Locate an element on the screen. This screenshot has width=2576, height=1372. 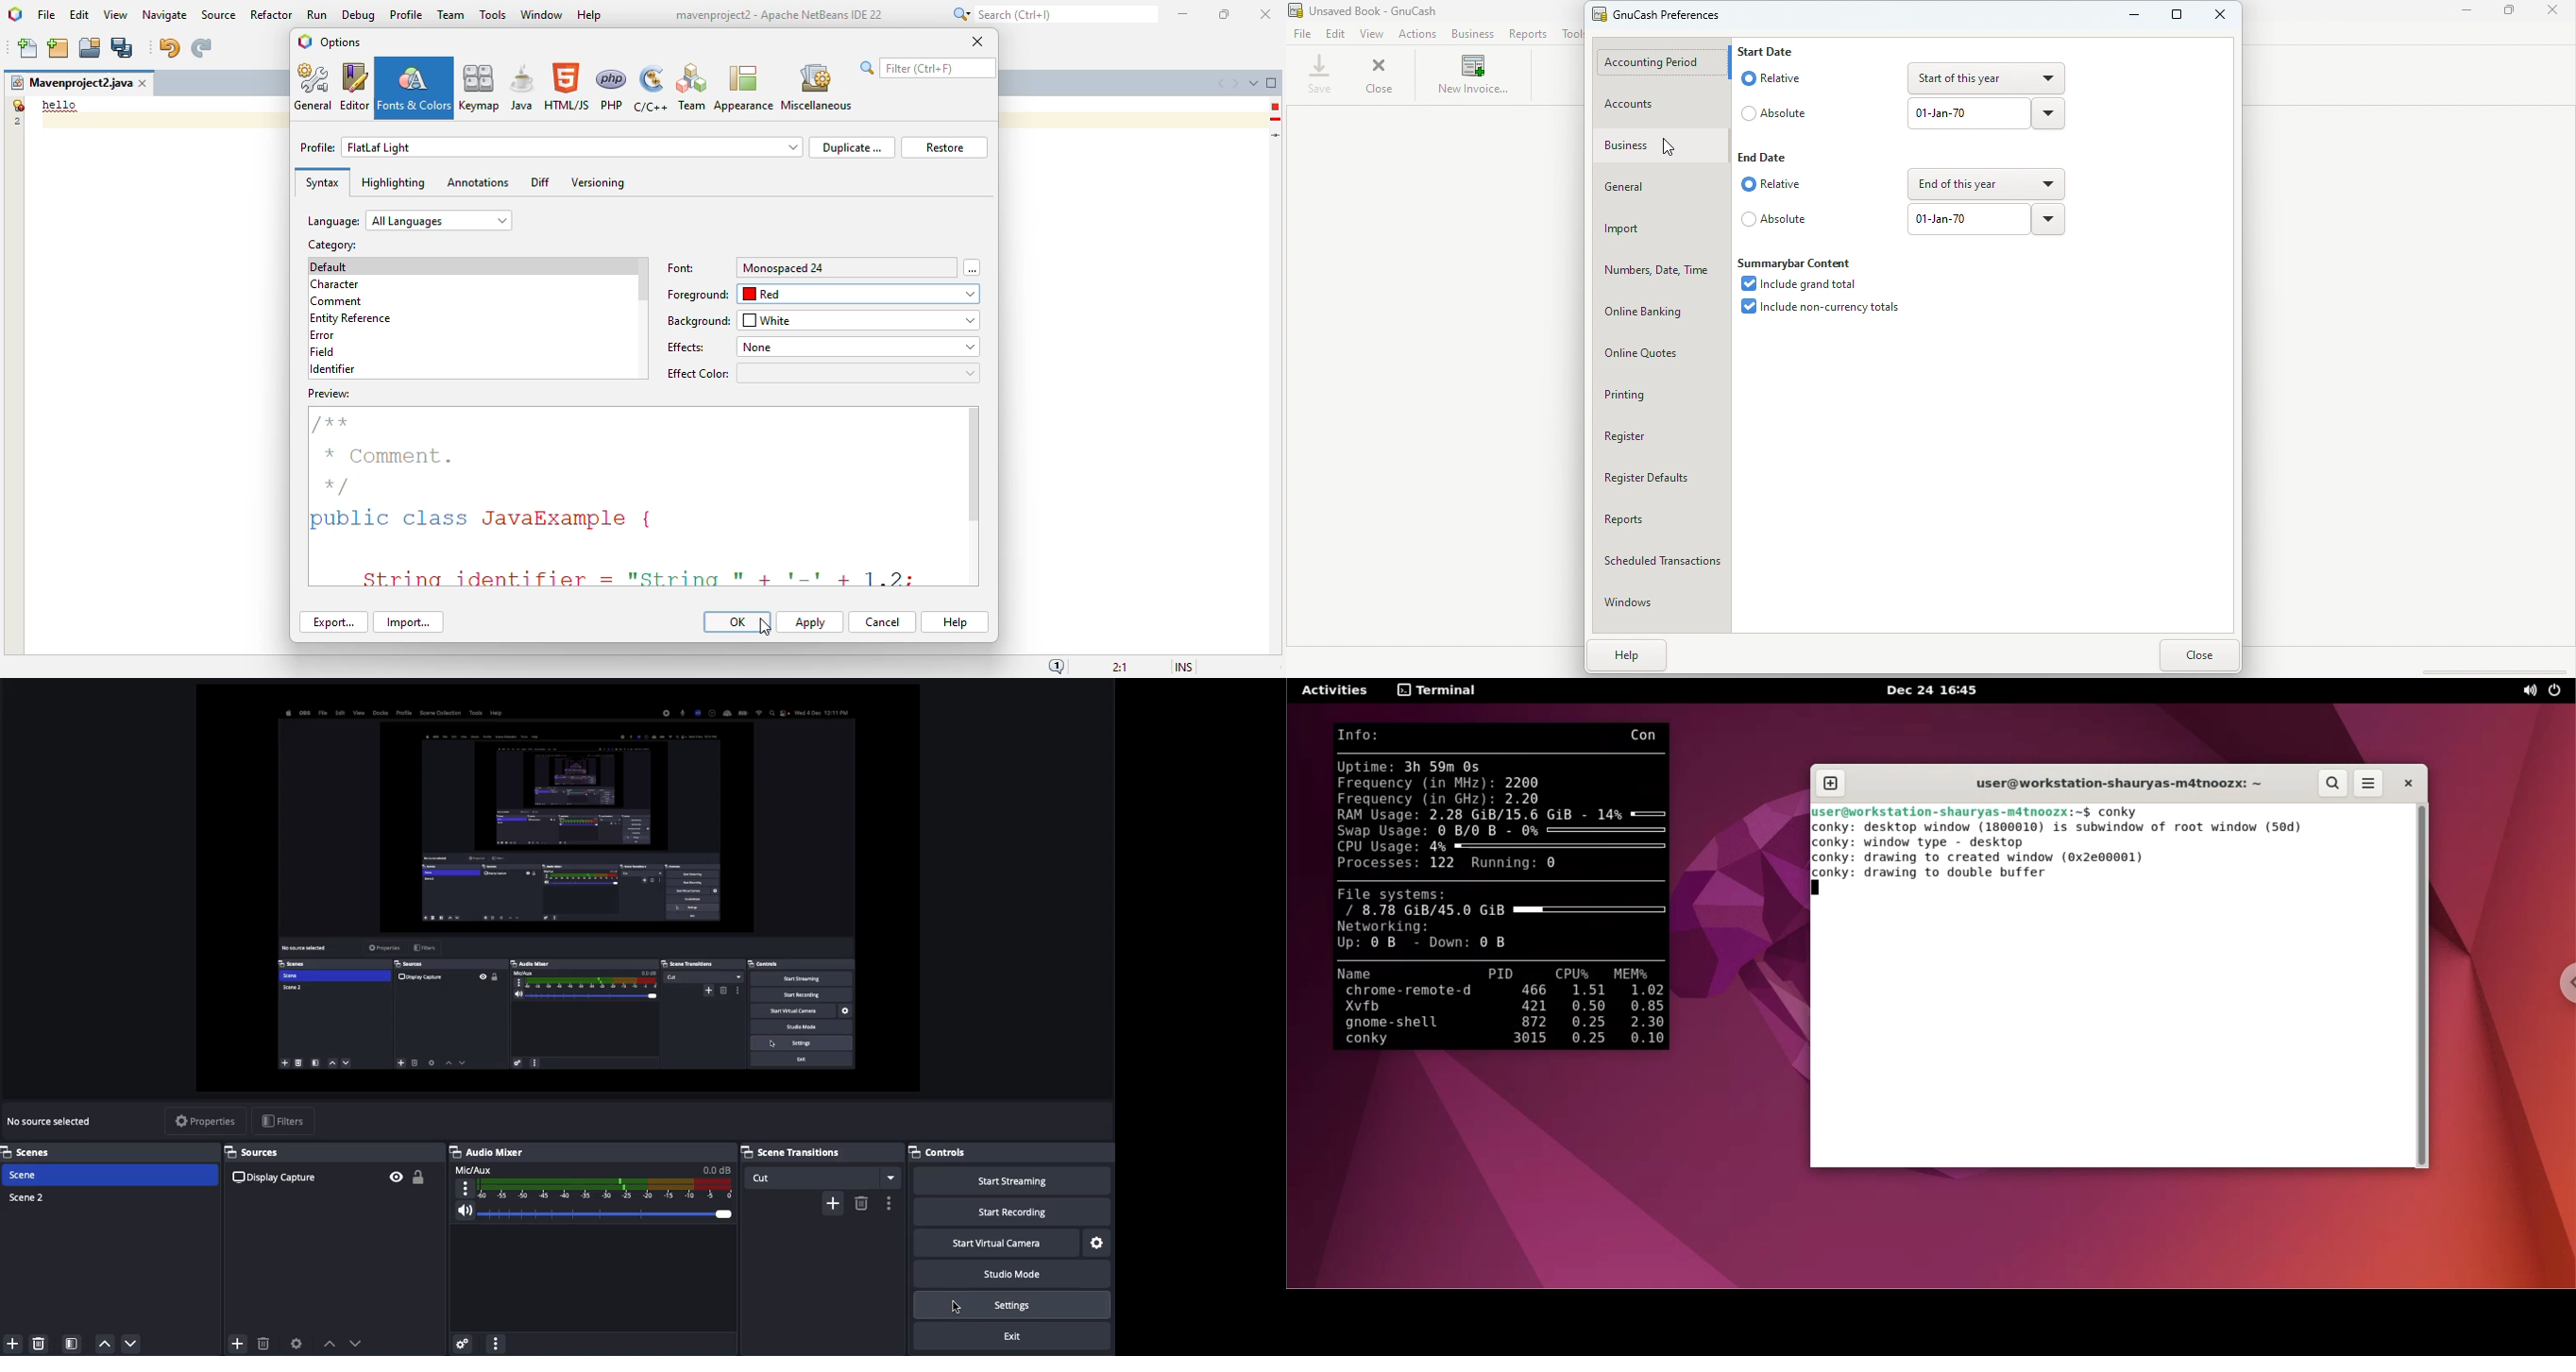
Source is located at coordinates (275, 1176).